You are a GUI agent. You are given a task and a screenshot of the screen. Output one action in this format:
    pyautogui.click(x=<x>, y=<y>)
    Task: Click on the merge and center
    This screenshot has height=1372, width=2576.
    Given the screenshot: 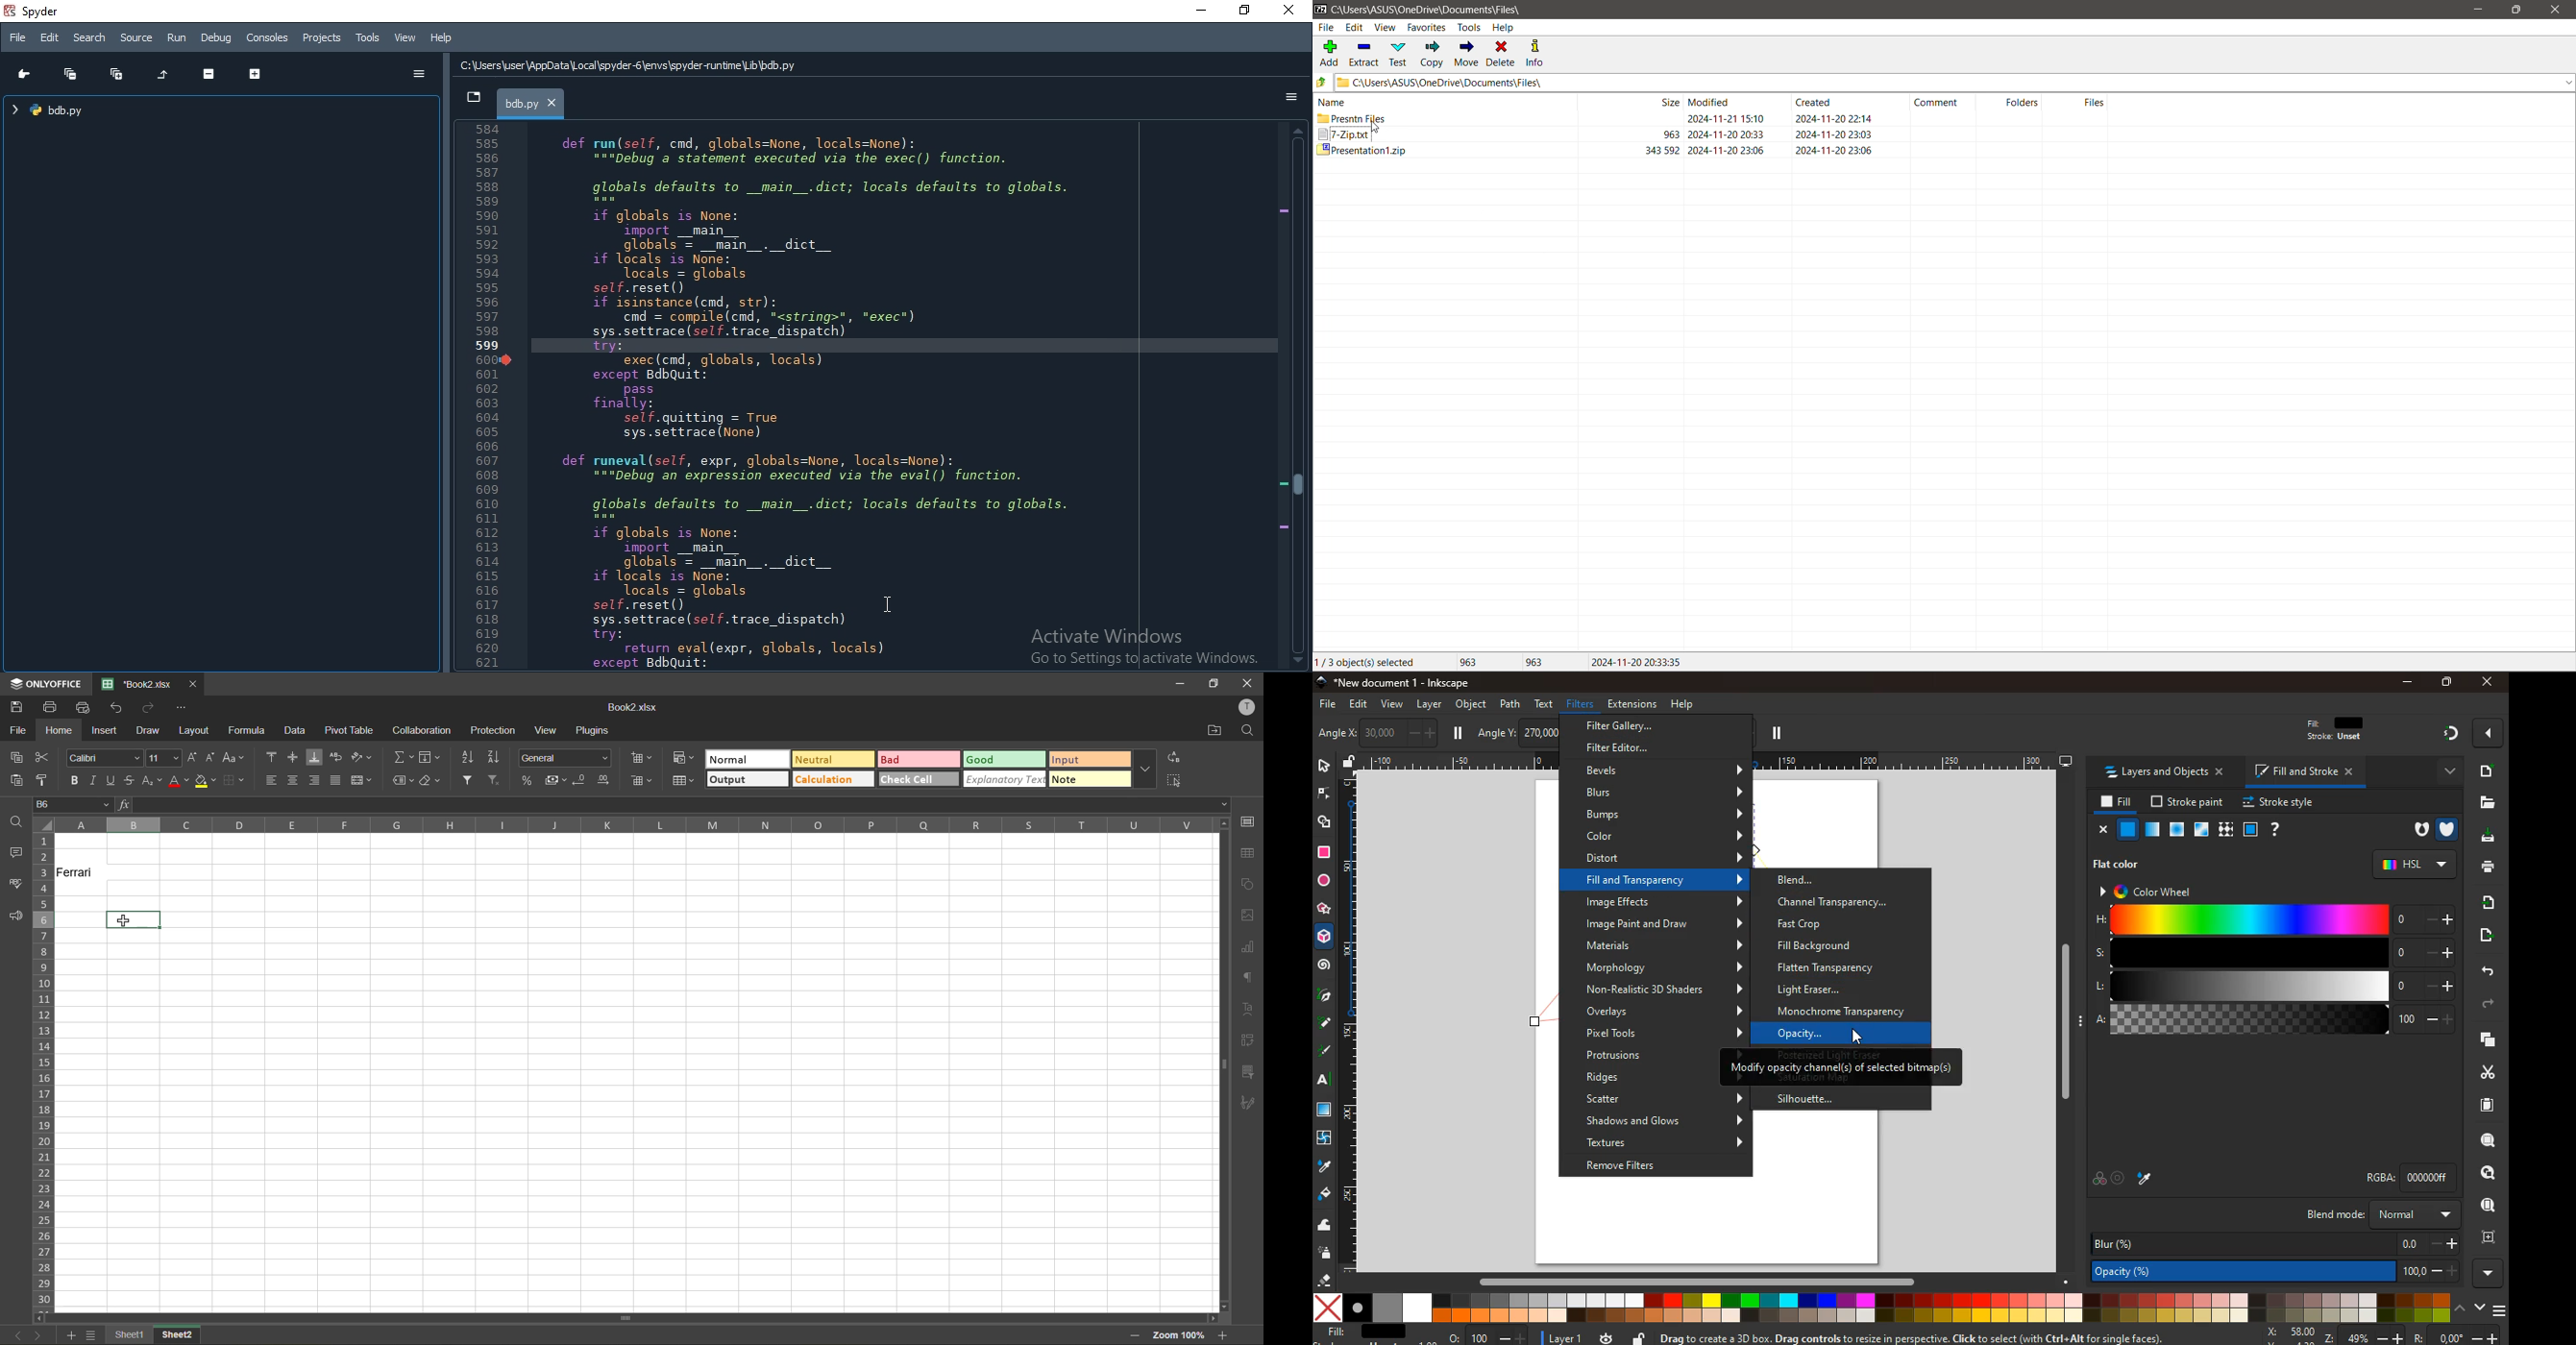 What is the action you would take?
    pyautogui.click(x=361, y=780)
    